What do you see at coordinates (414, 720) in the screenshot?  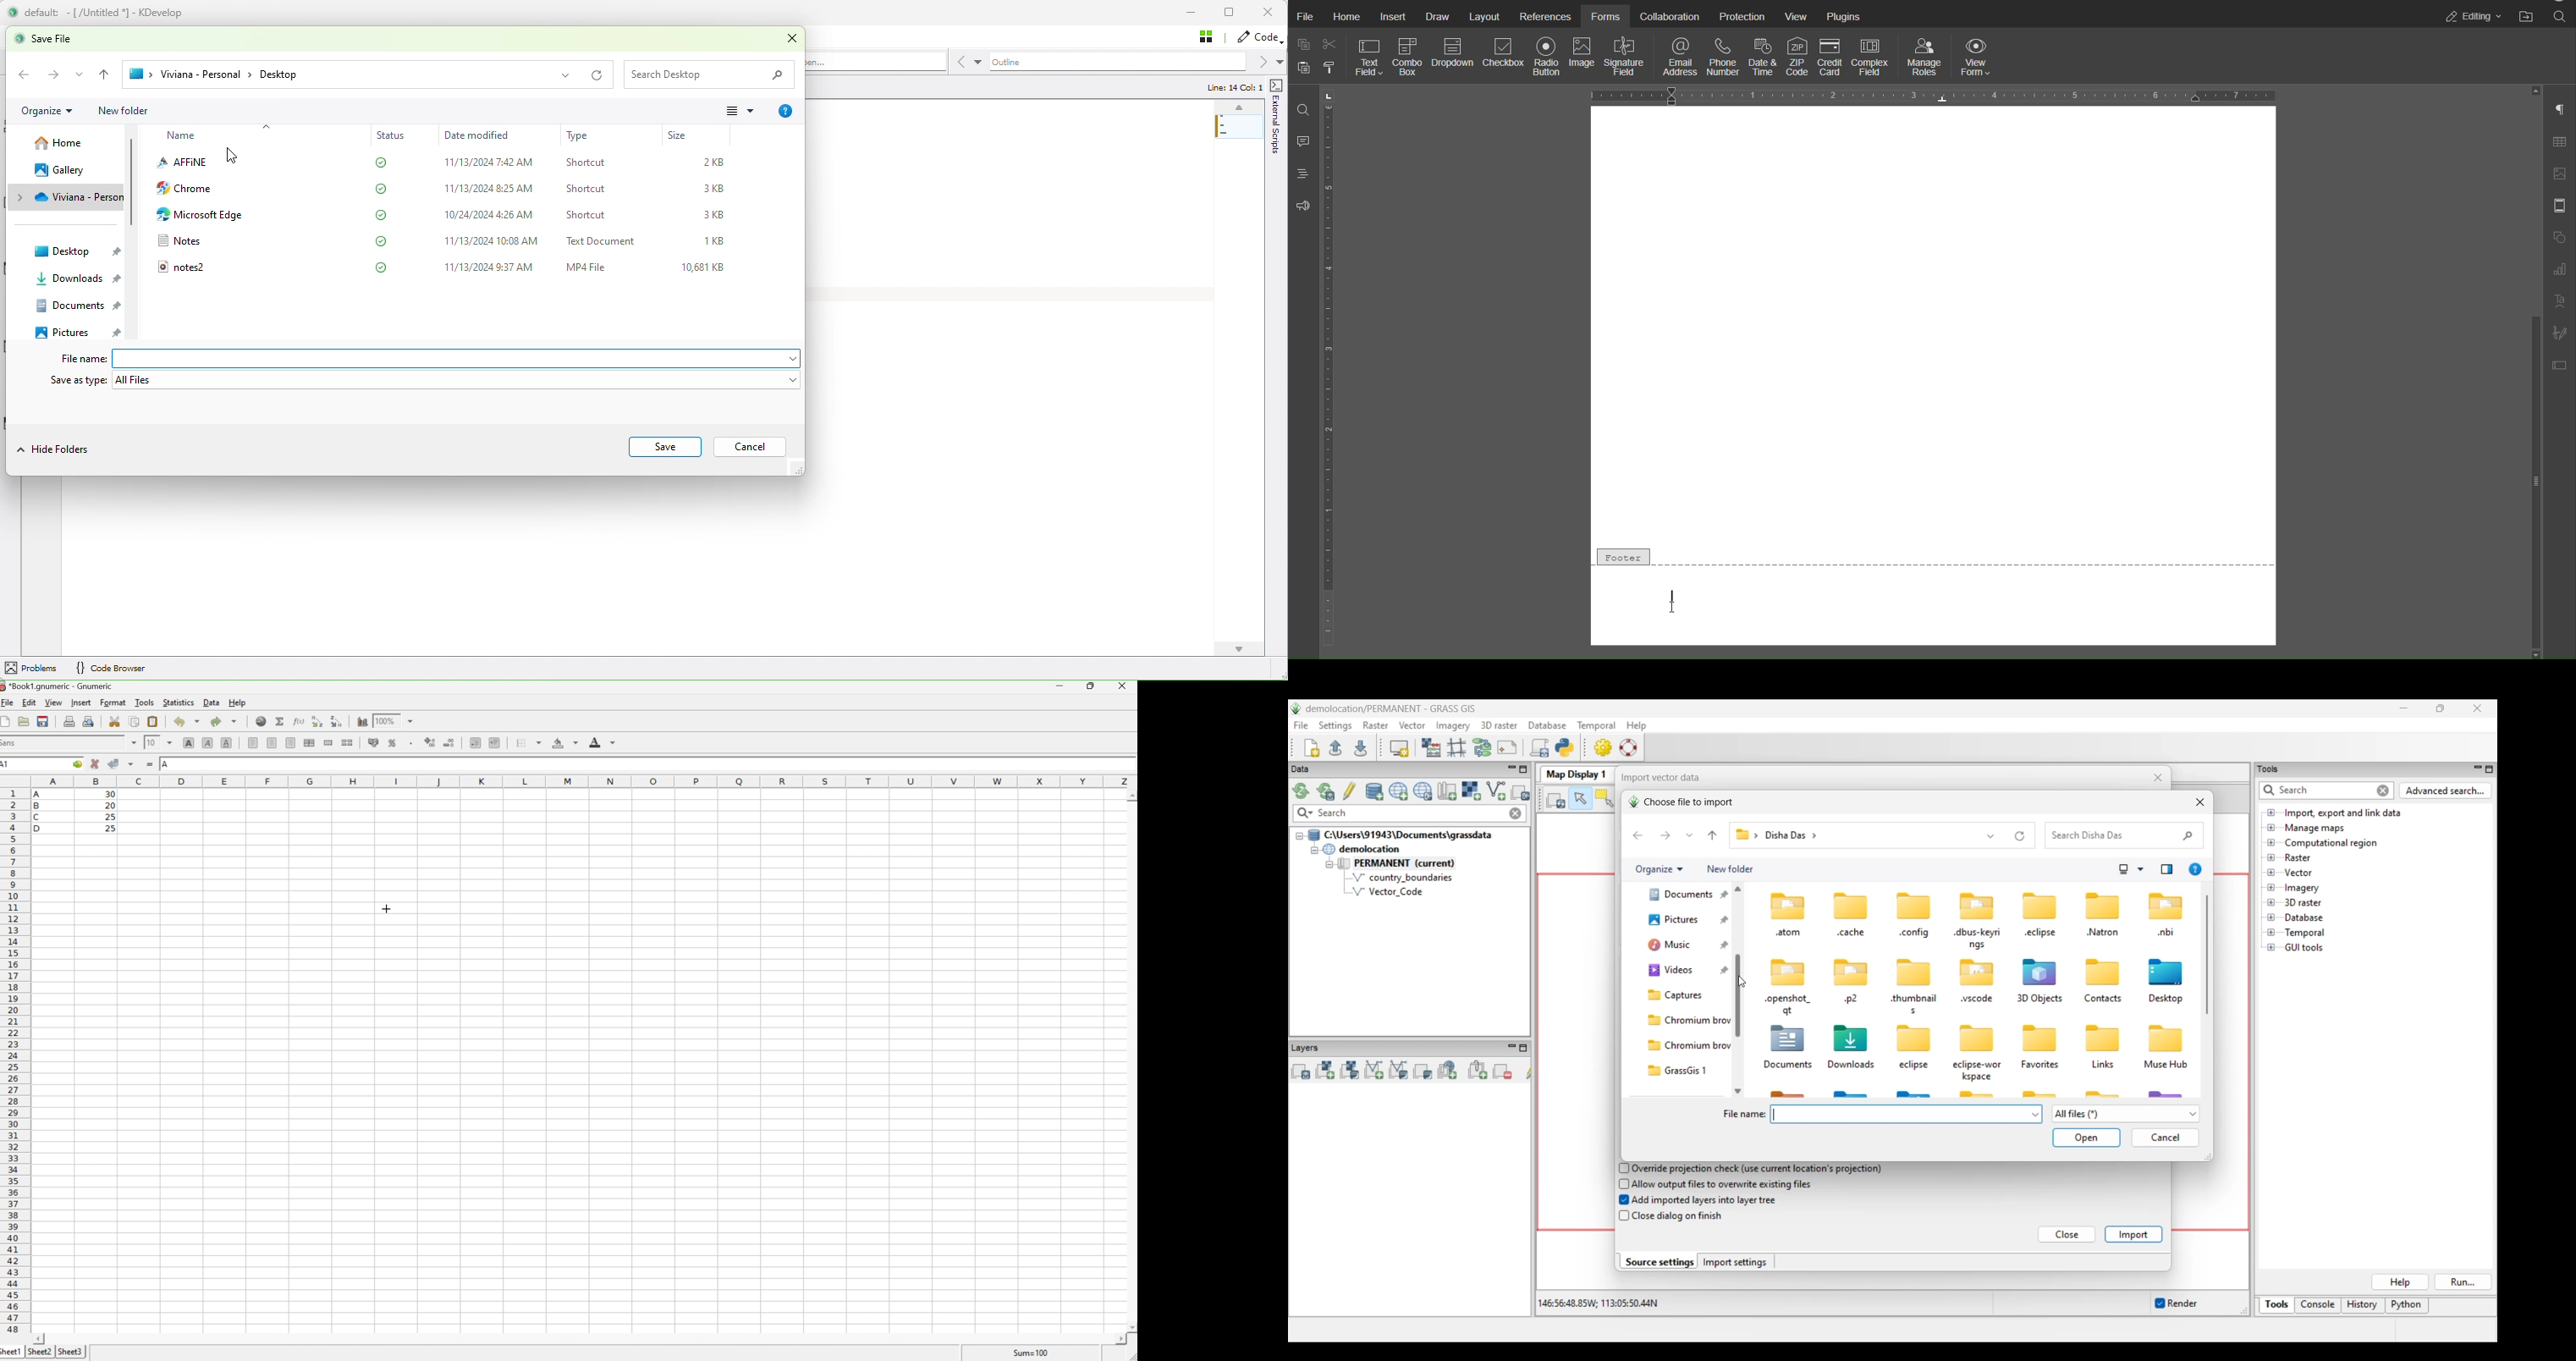 I see `Drop Down` at bounding box center [414, 720].